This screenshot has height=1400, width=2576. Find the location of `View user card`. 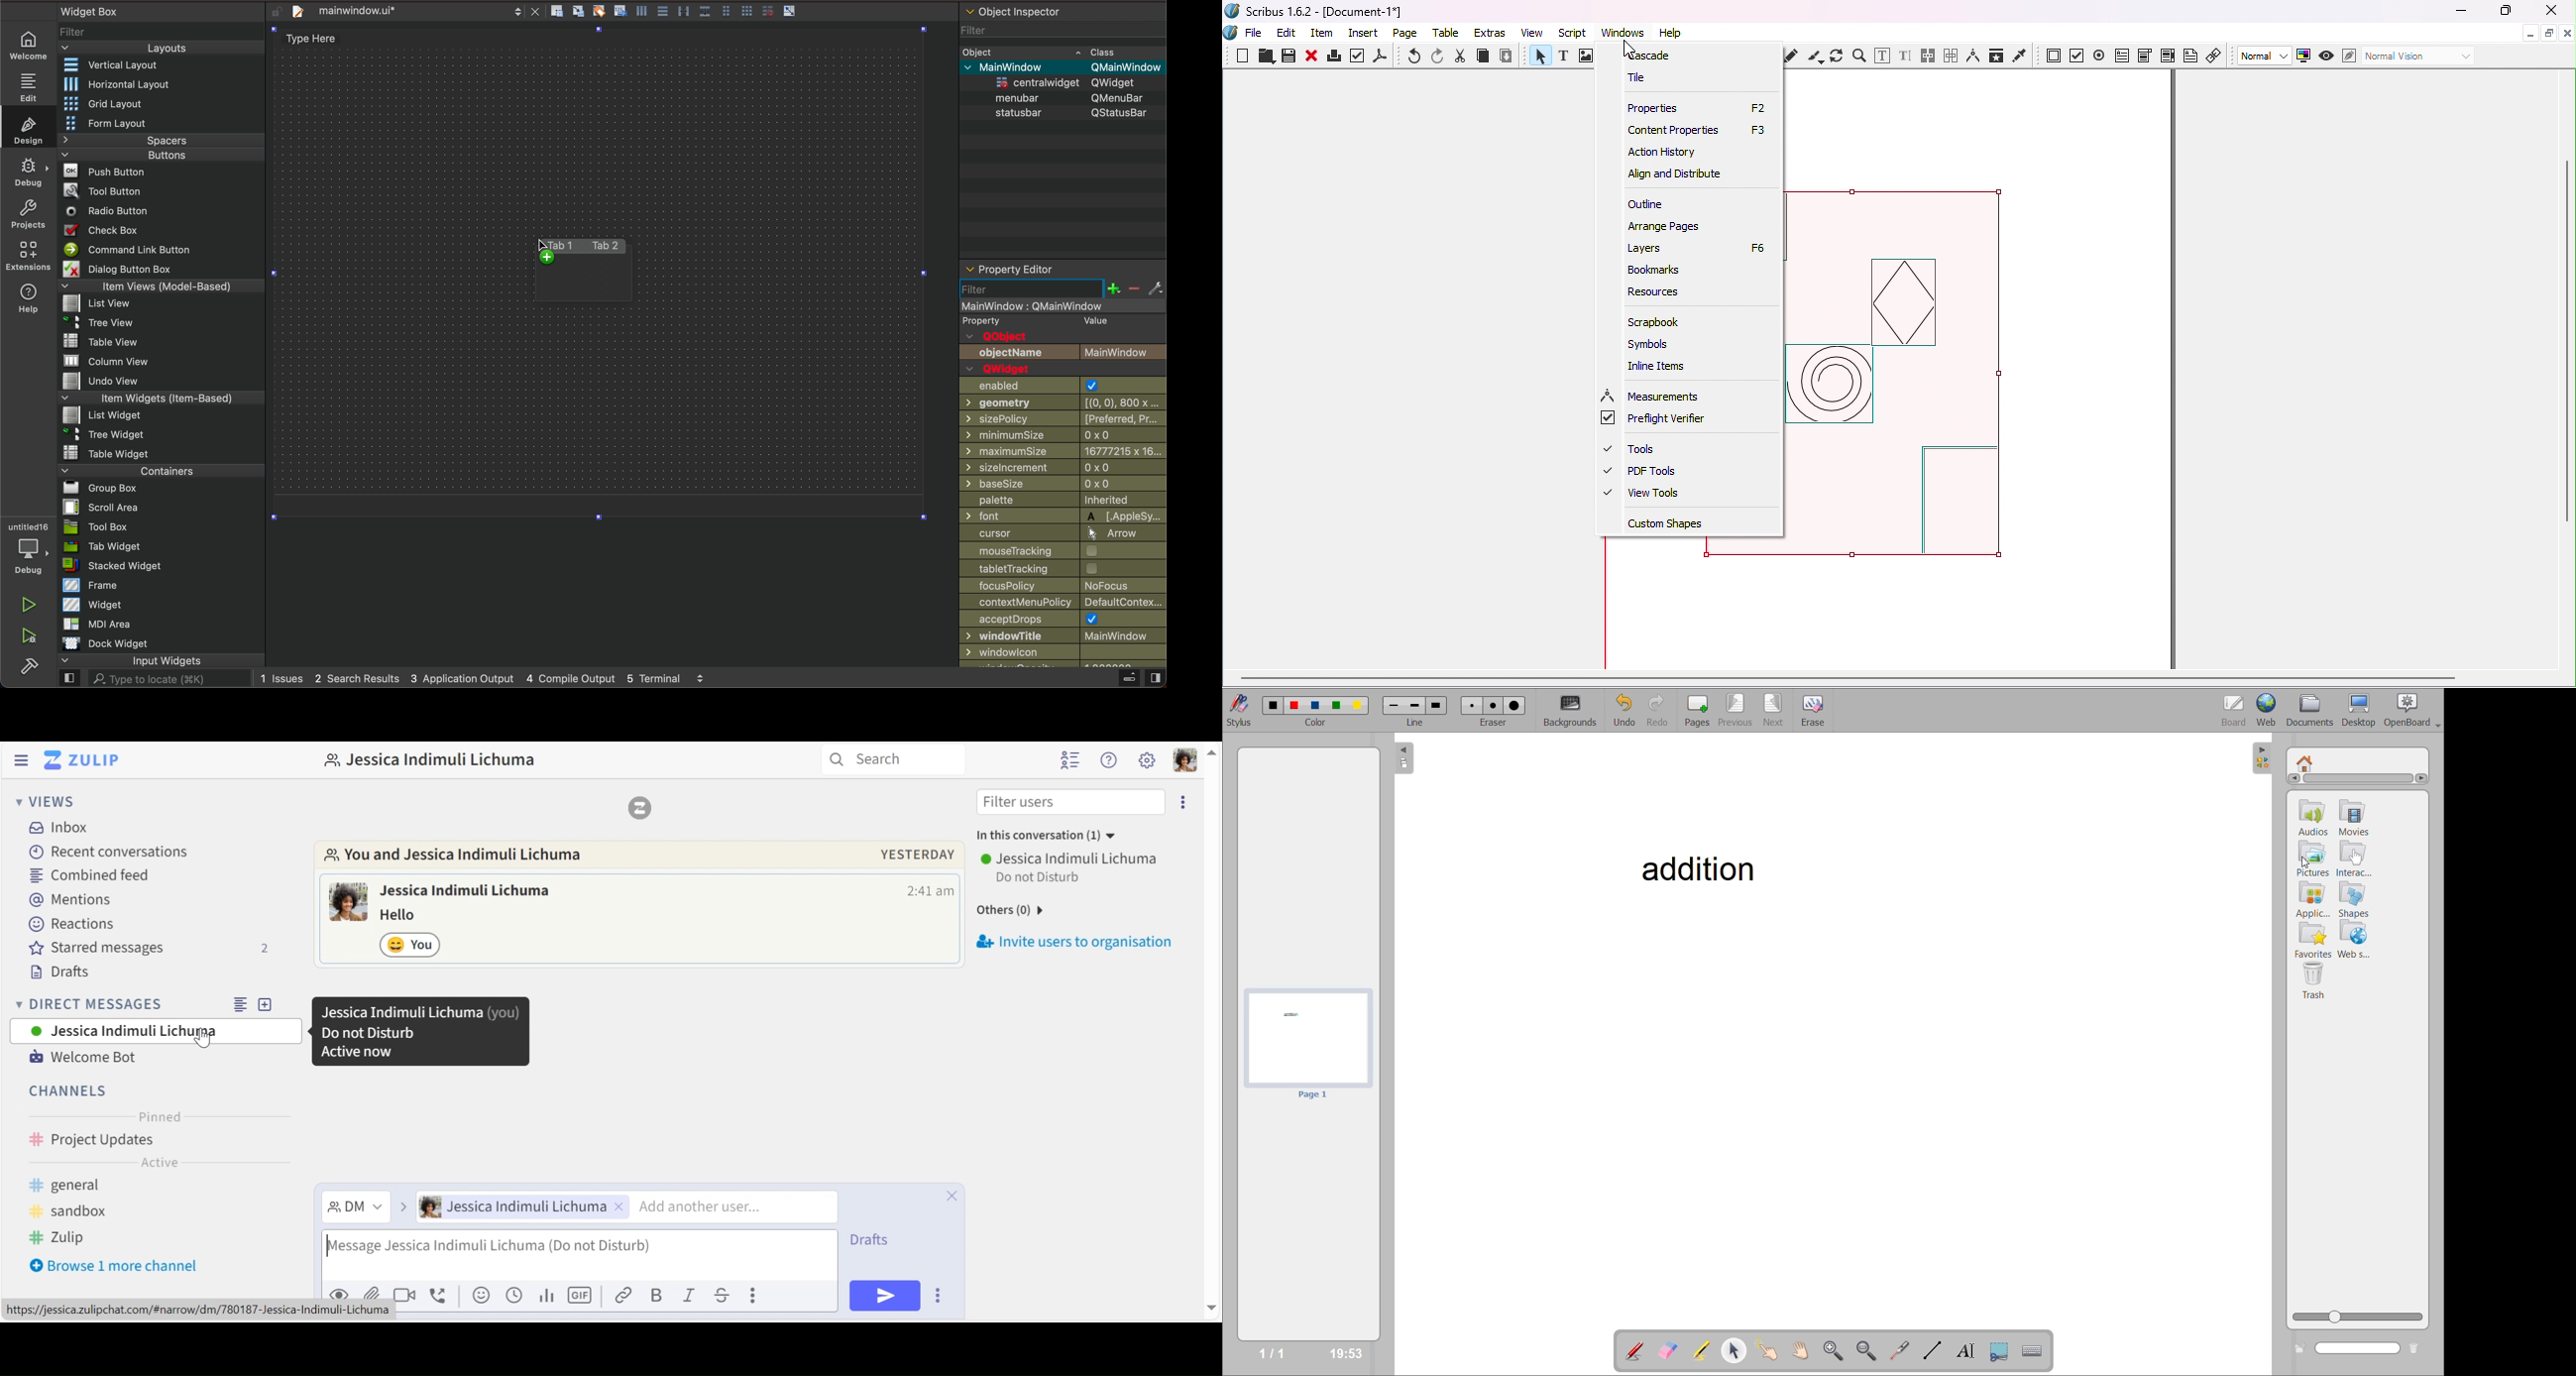

View user card is located at coordinates (349, 901).